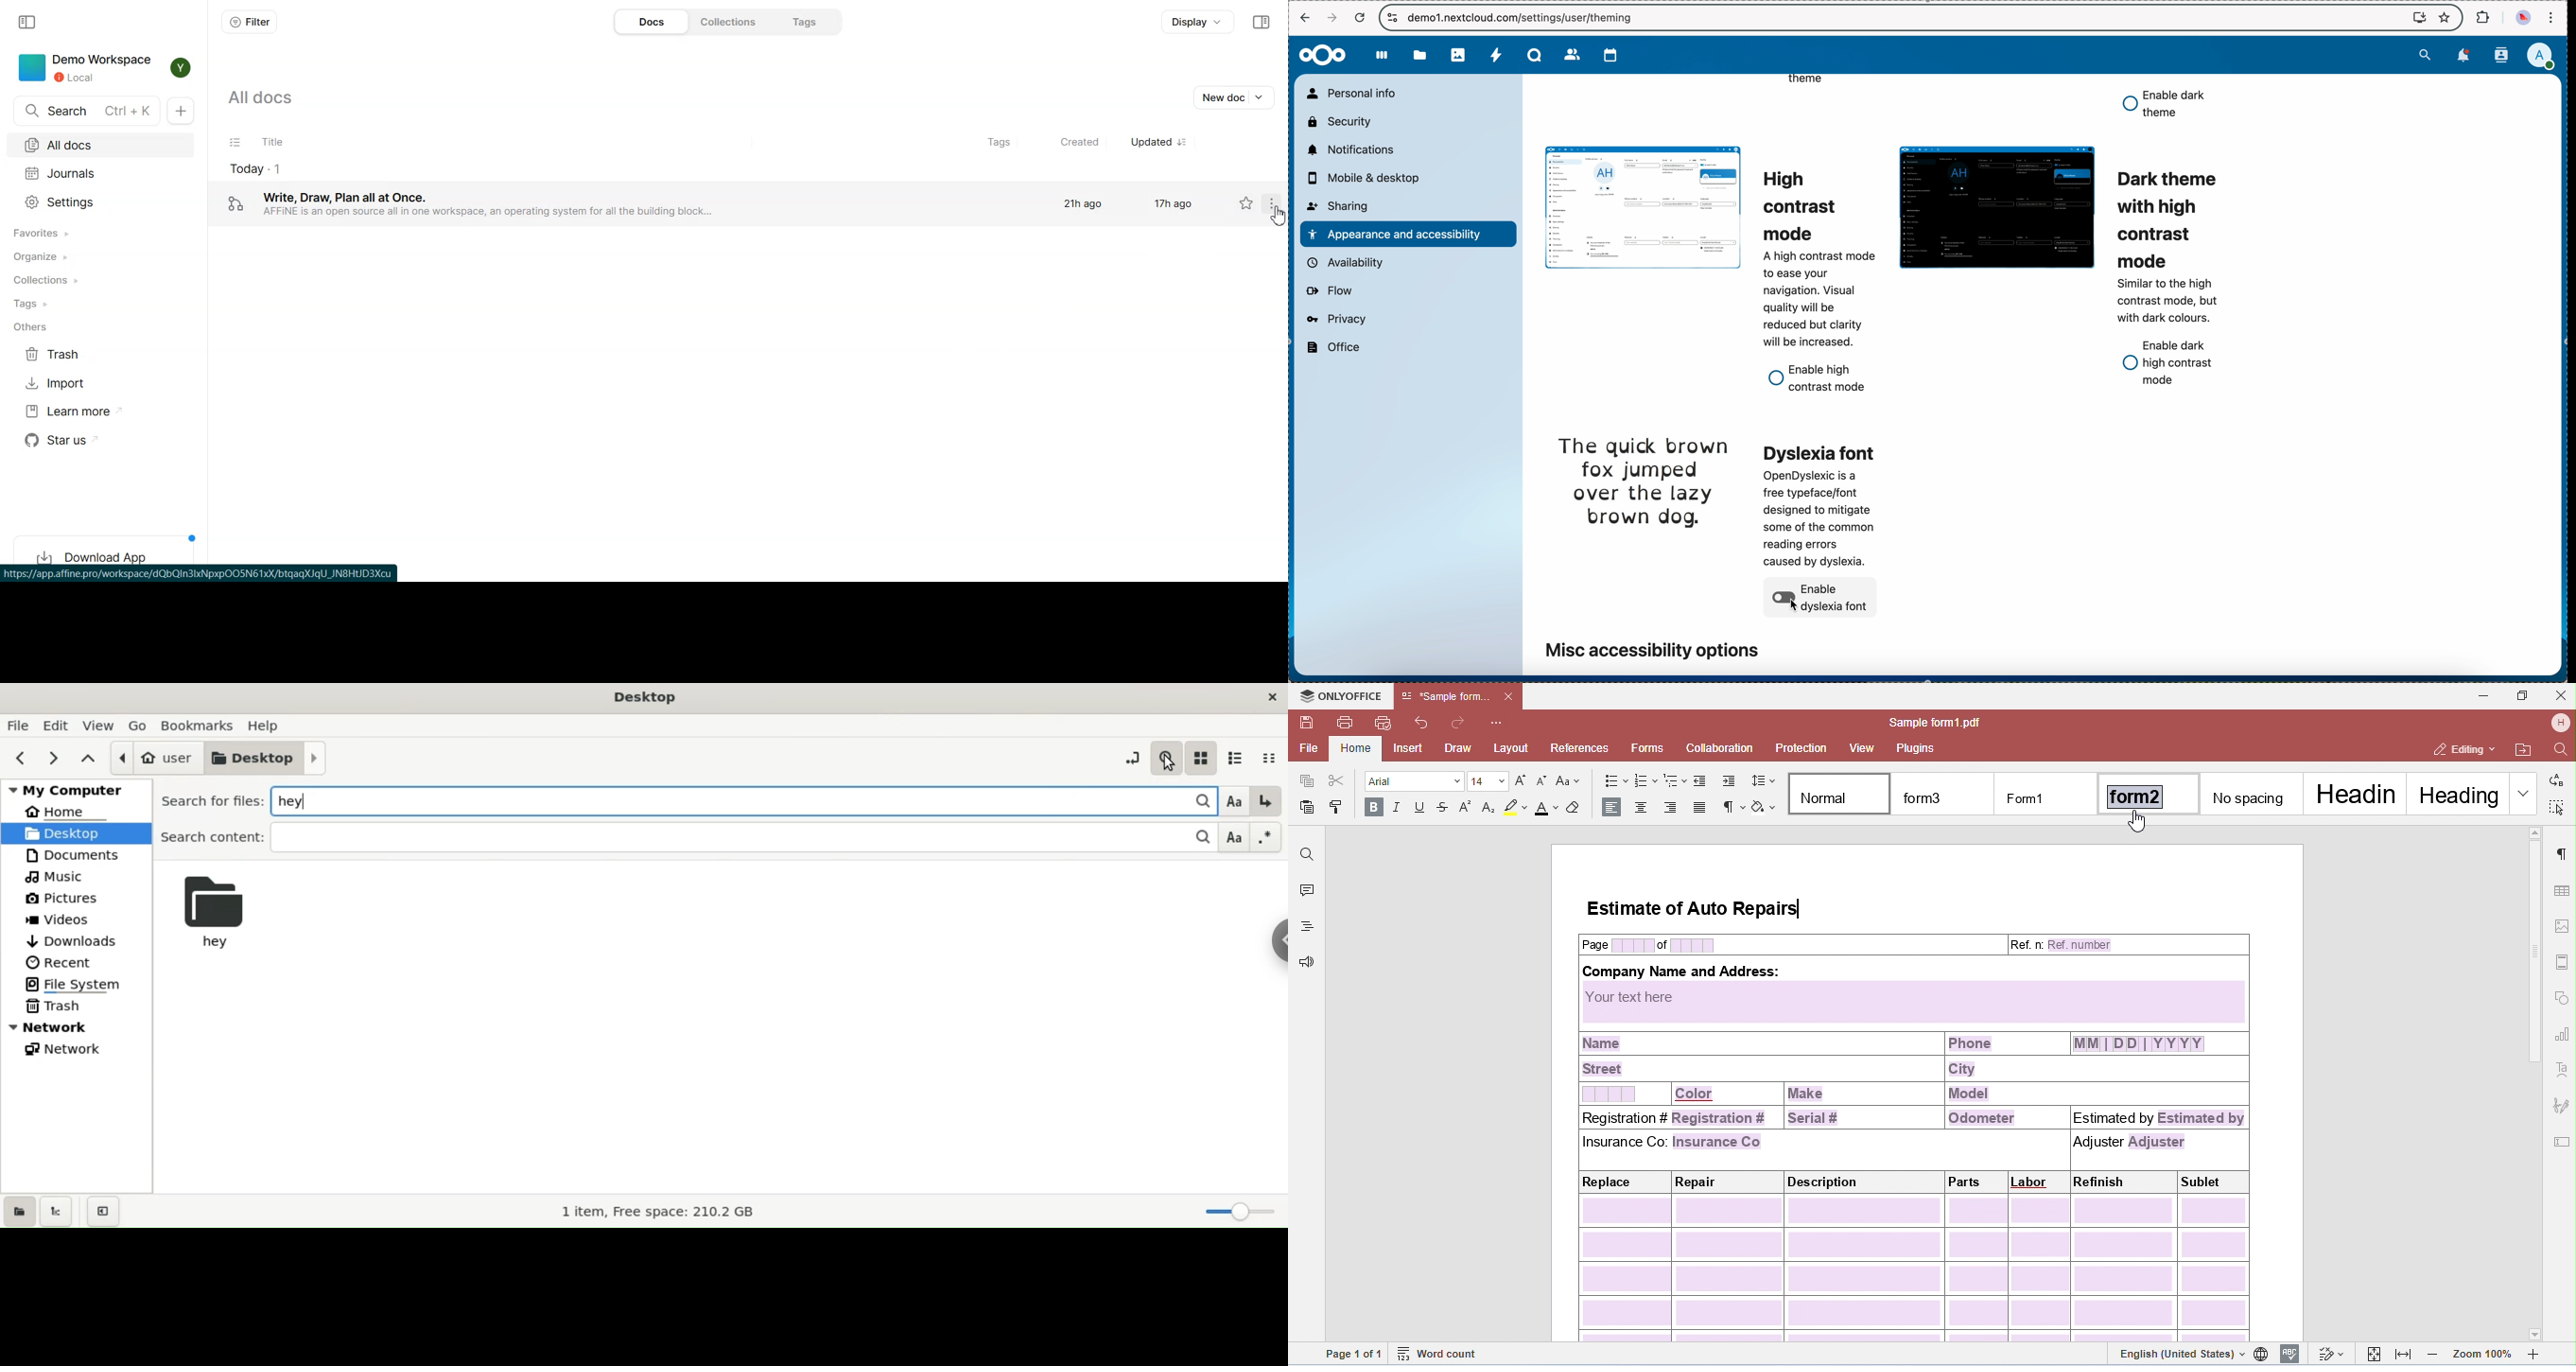 The width and height of the screenshot is (2576, 1372). What do you see at coordinates (1818, 299) in the screenshot?
I see `description` at bounding box center [1818, 299].